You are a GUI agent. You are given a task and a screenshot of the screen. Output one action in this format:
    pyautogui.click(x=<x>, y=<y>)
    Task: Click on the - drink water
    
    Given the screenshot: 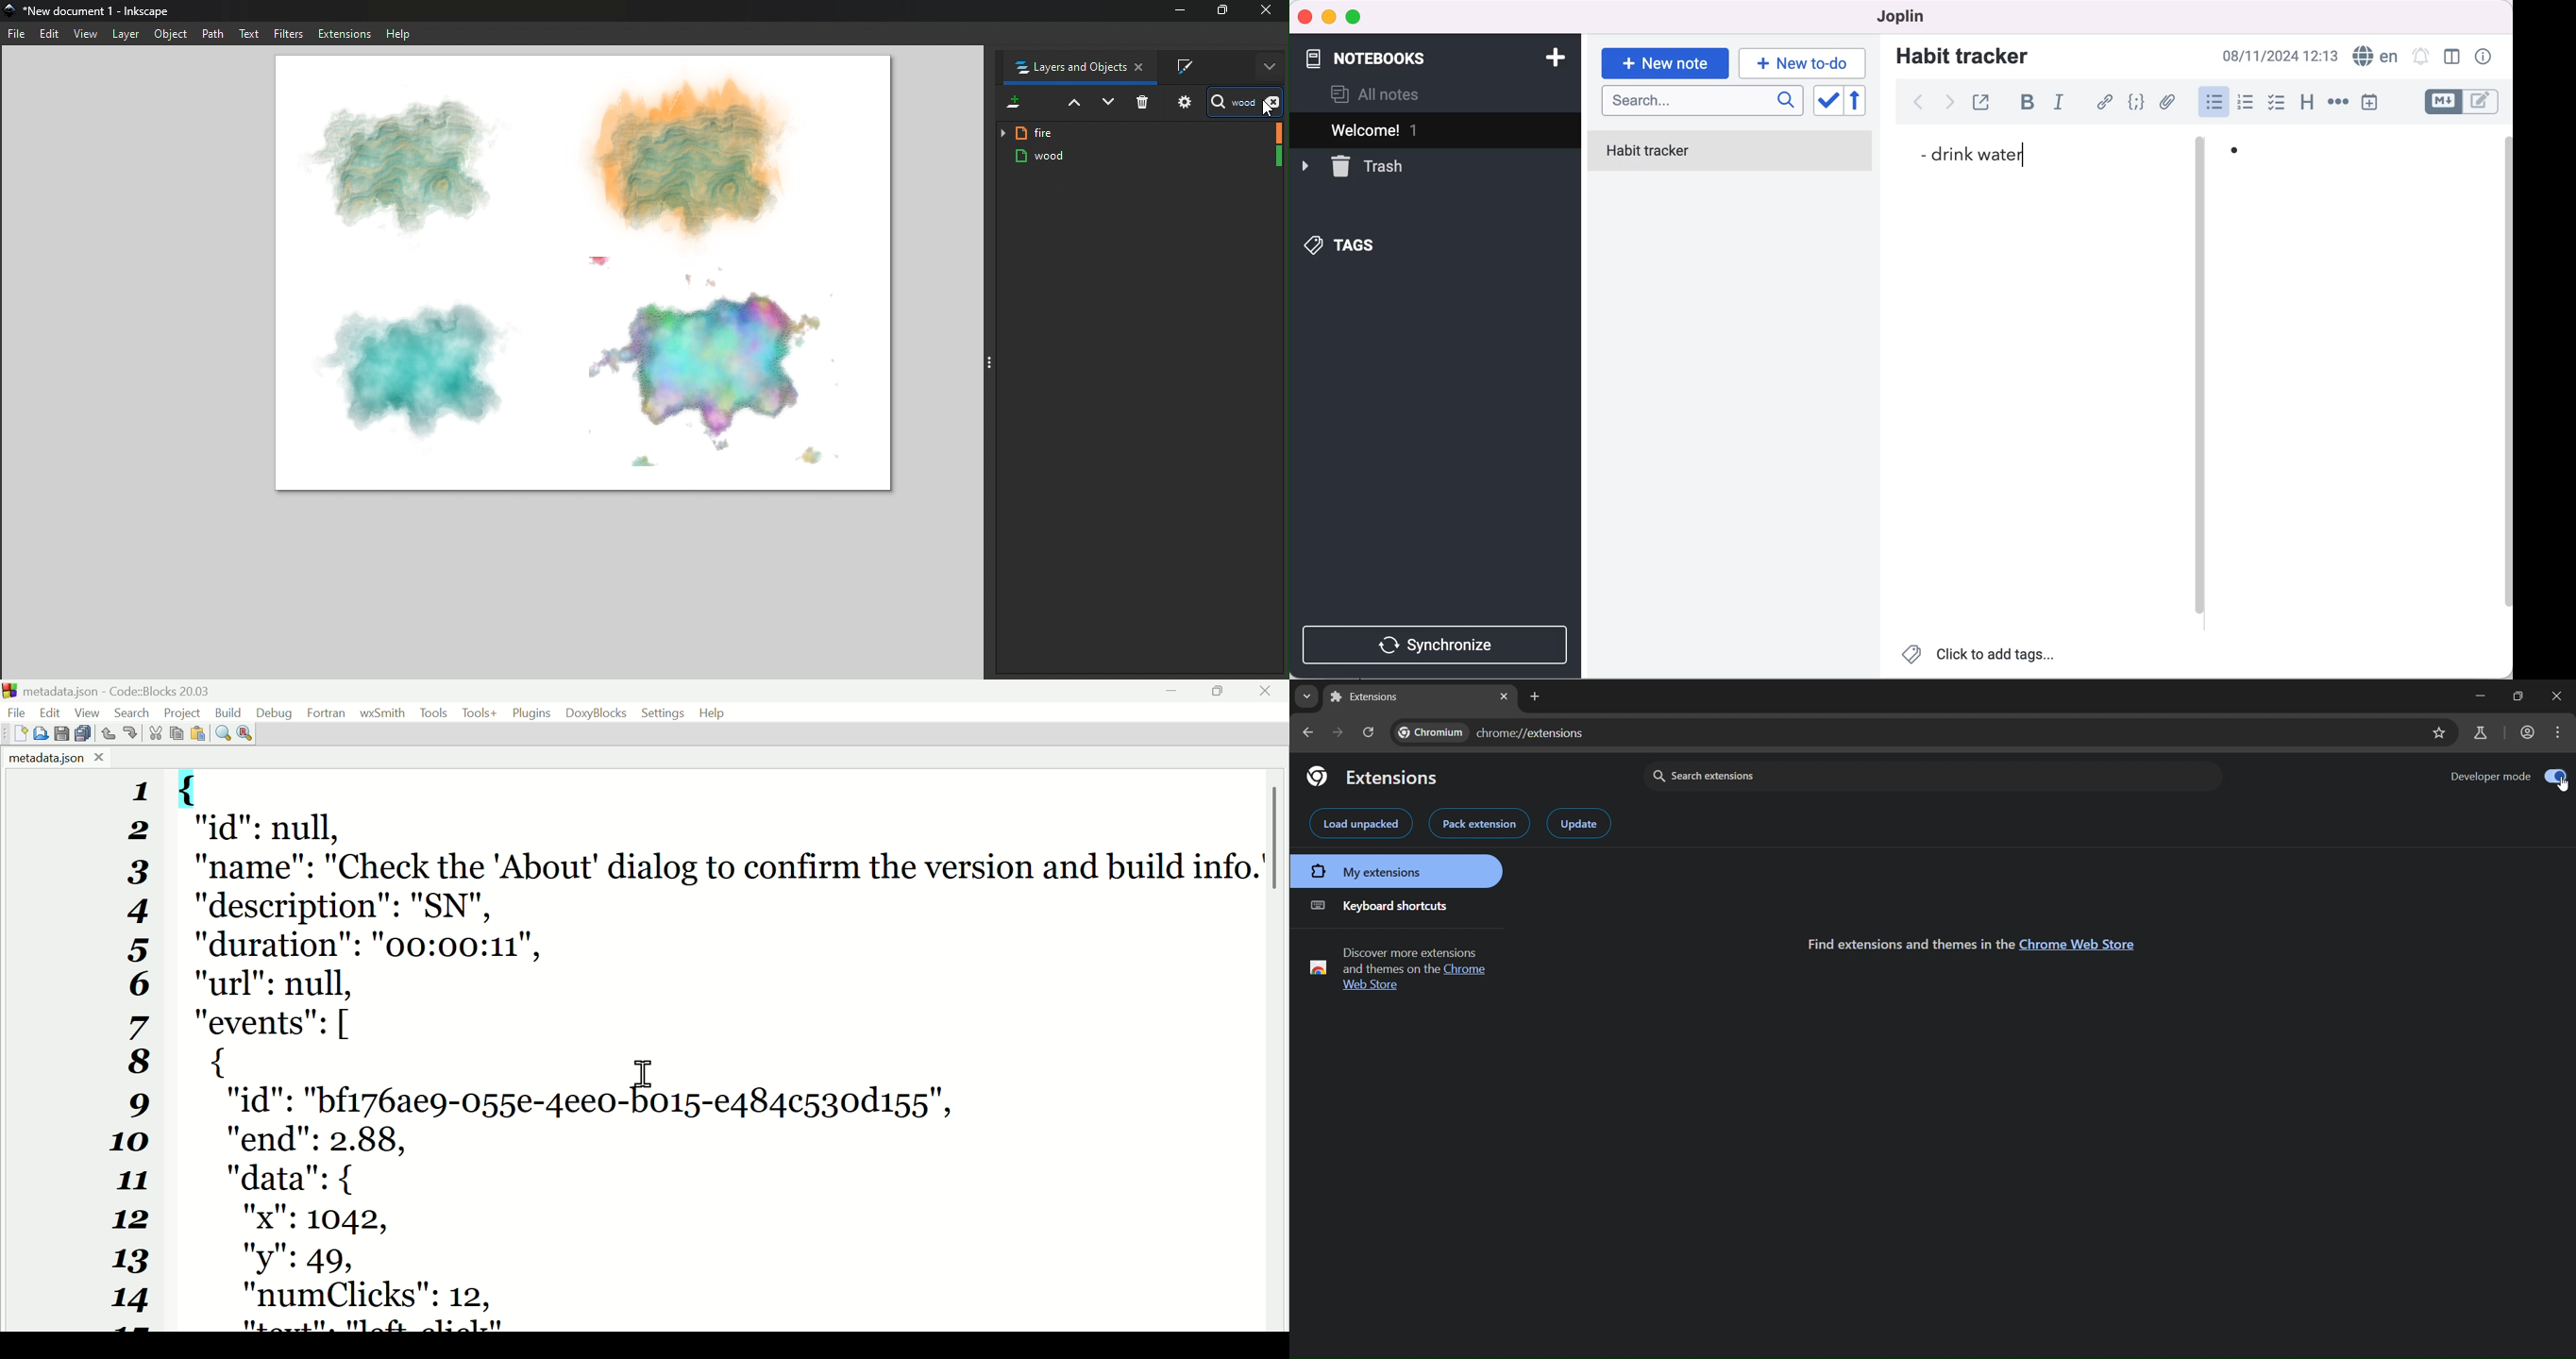 What is the action you would take?
    pyautogui.click(x=1970, y=152)
    